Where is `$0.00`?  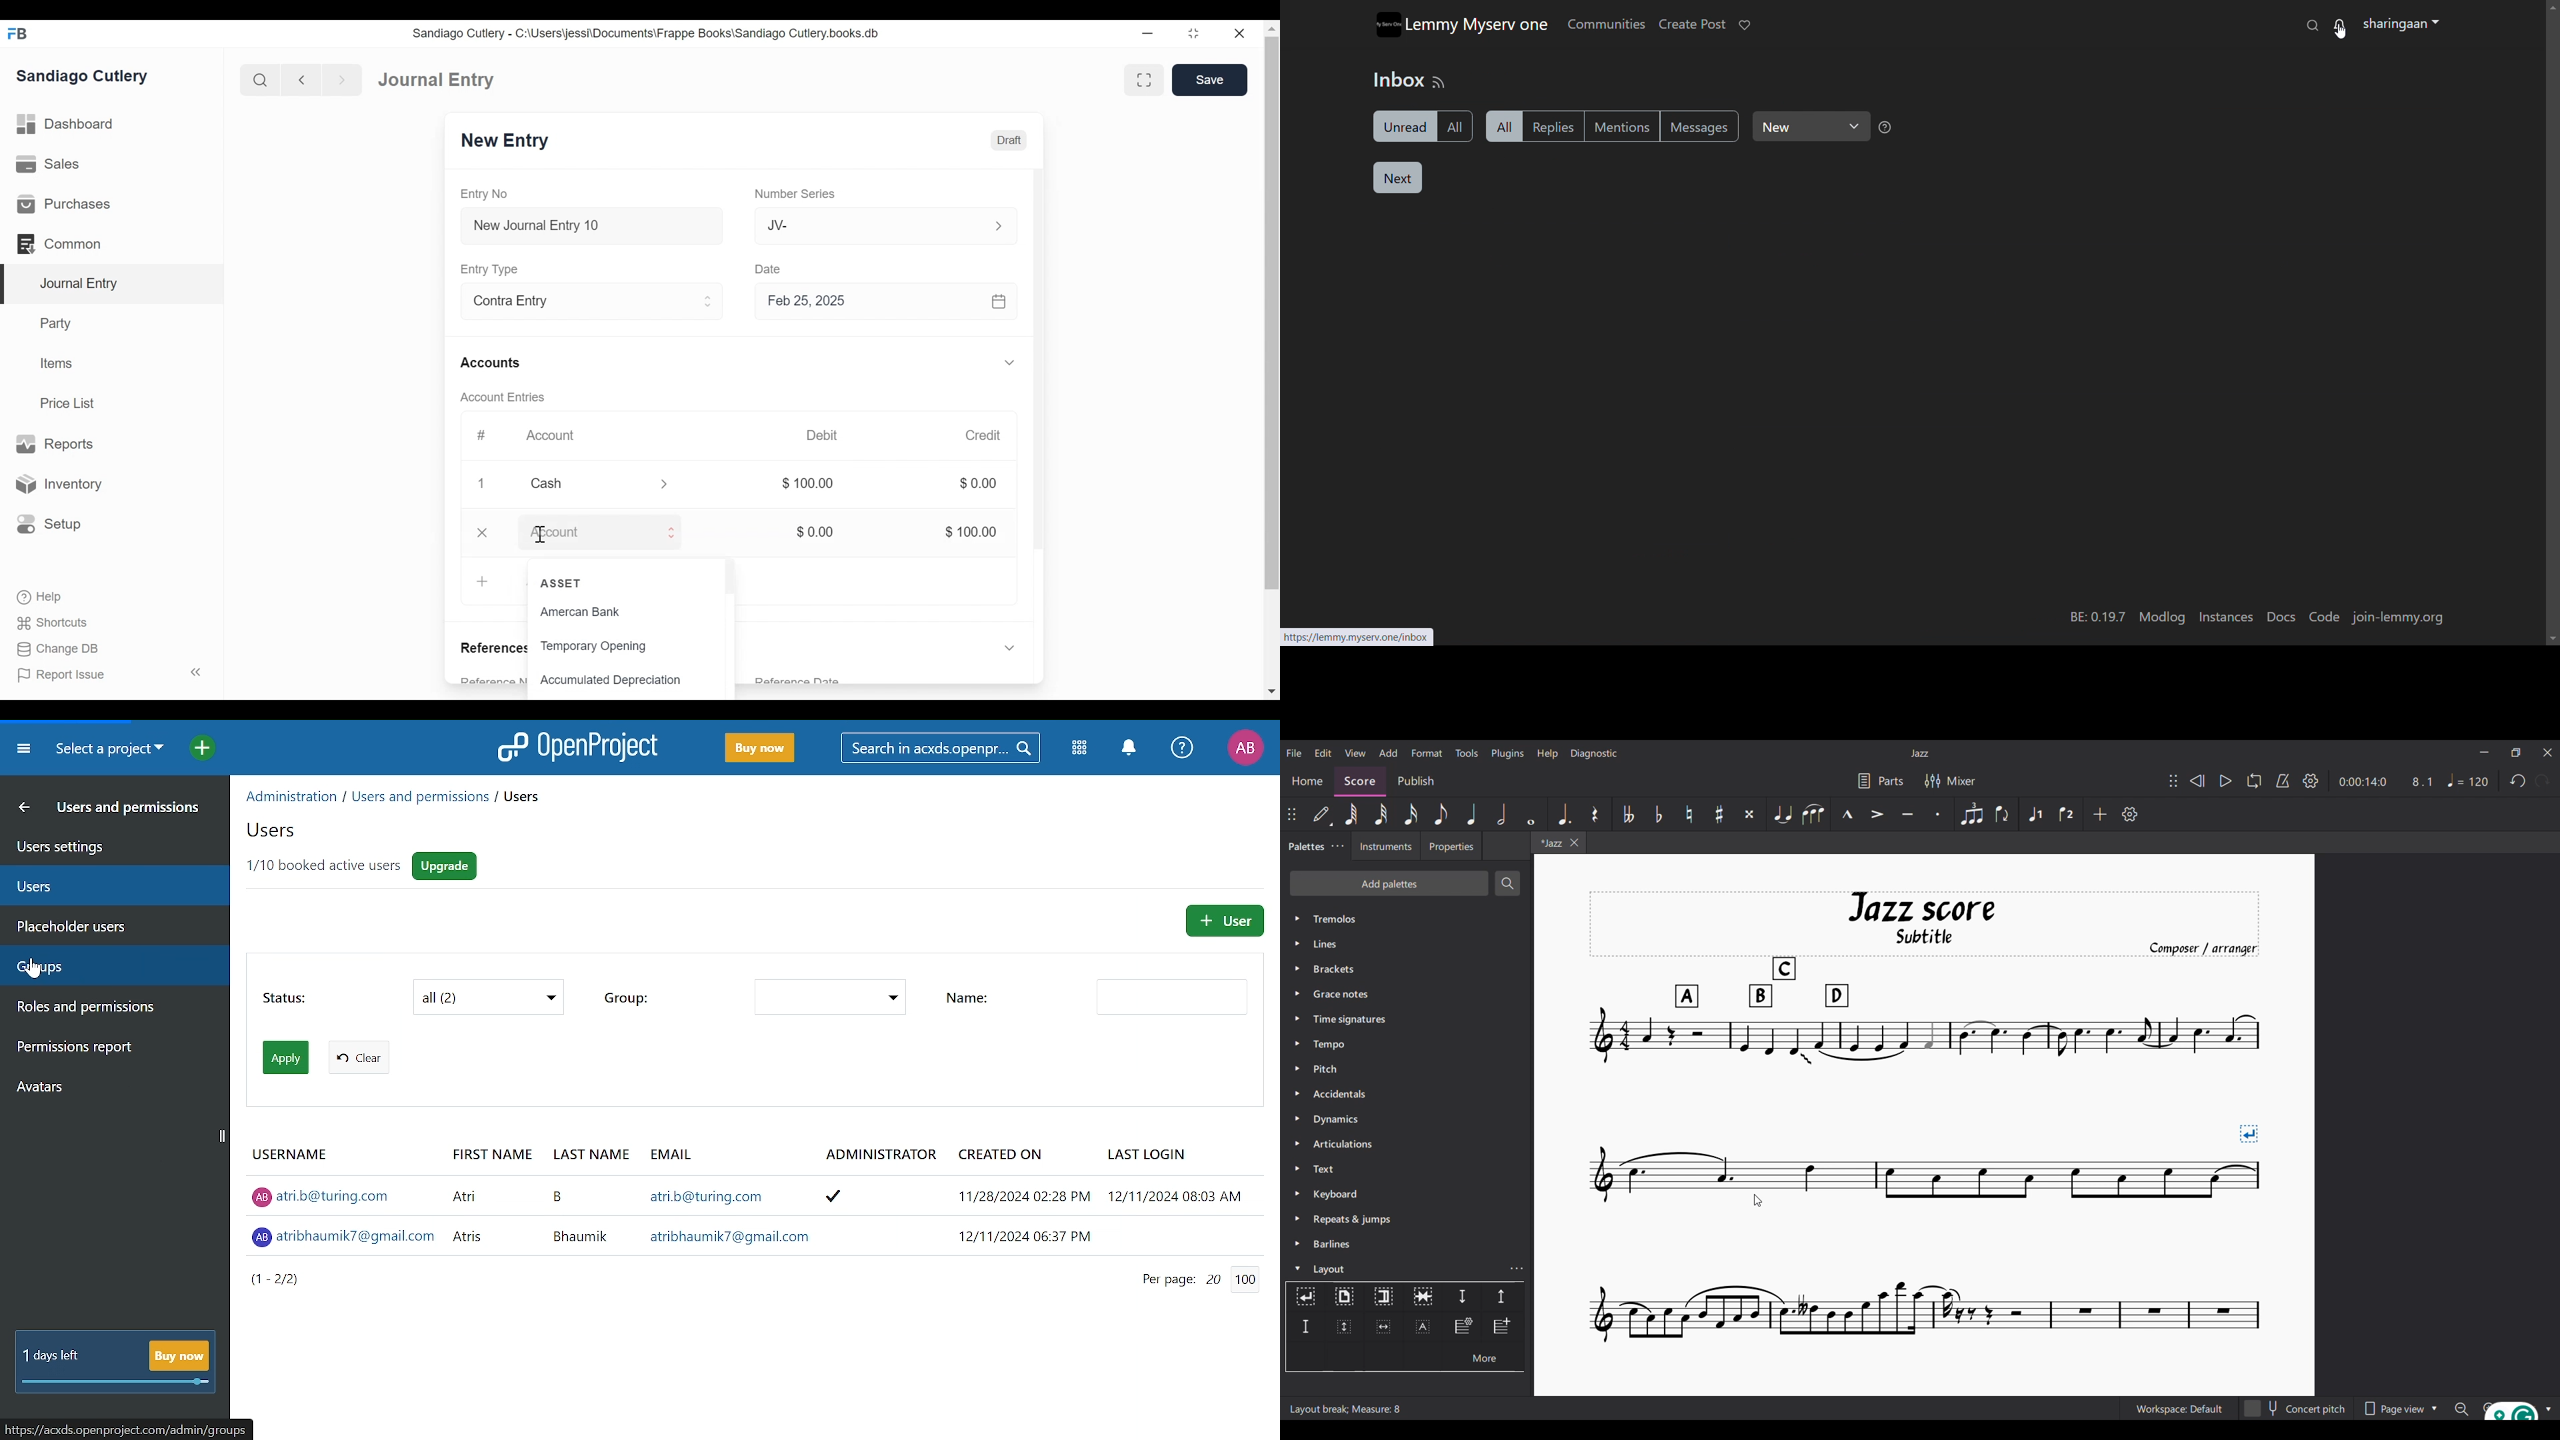
$0.00 is located at coordinates (978, 485).